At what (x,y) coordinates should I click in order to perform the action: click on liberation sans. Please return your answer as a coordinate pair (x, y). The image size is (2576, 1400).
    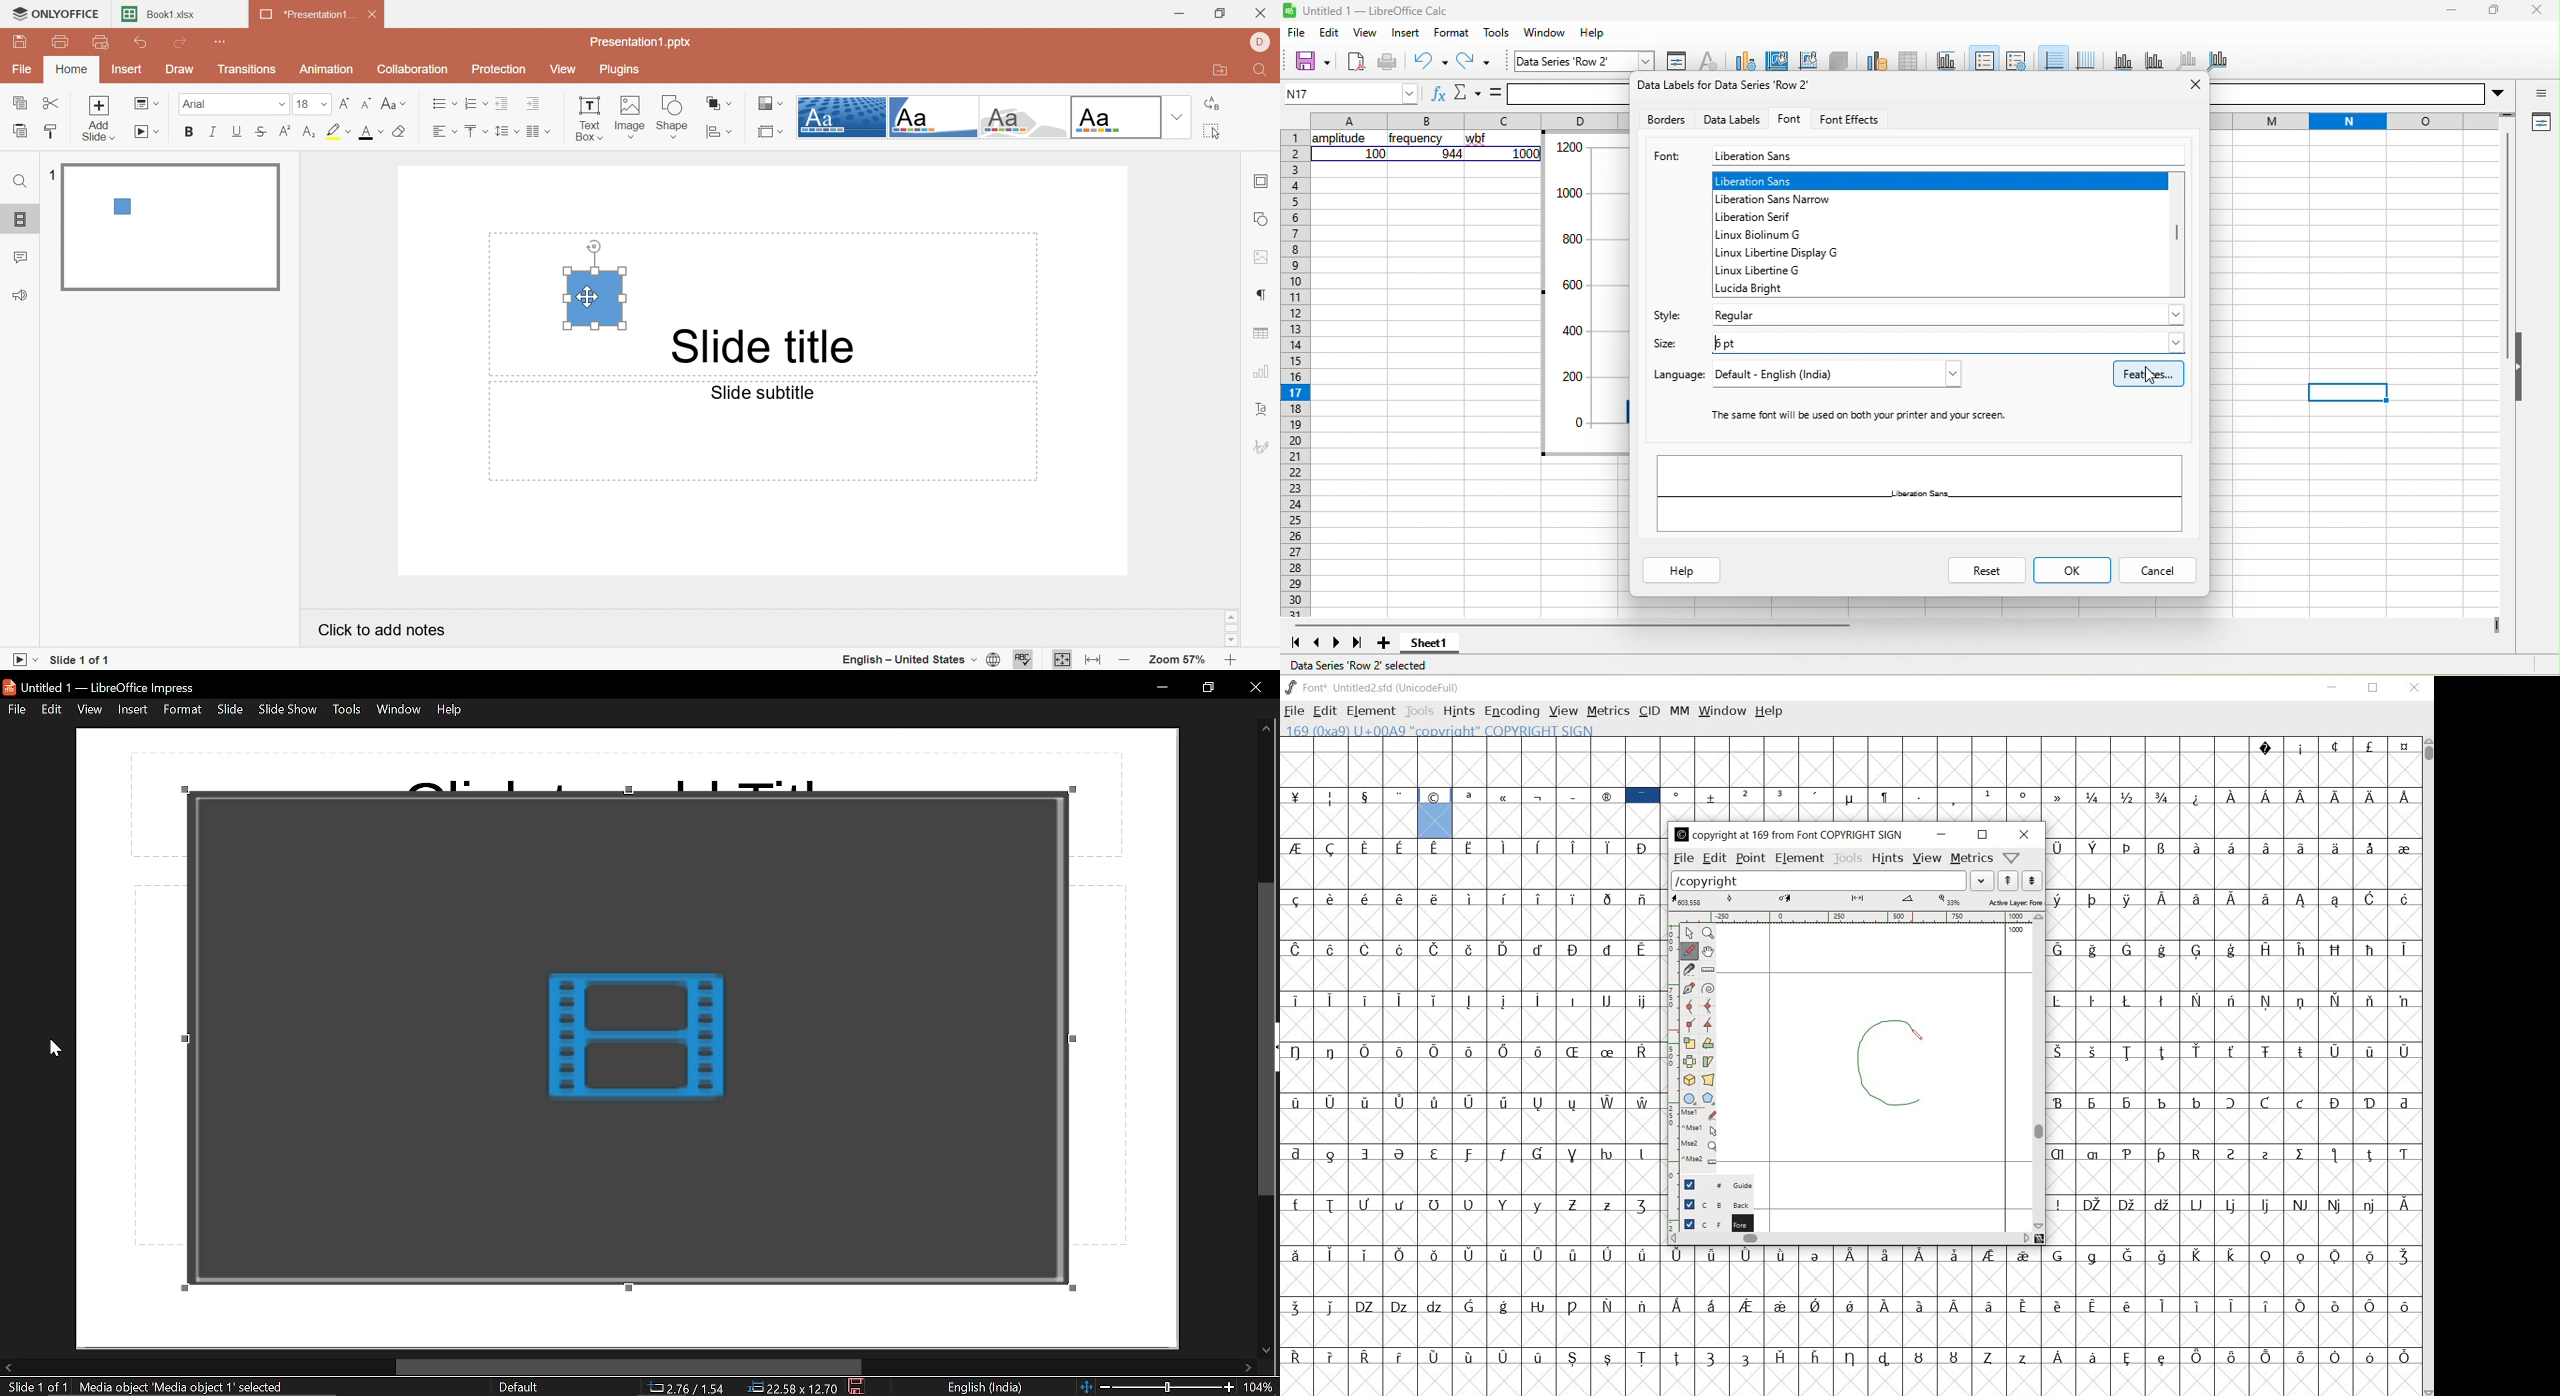
    Looking at the image, I should click on (1950, 156).